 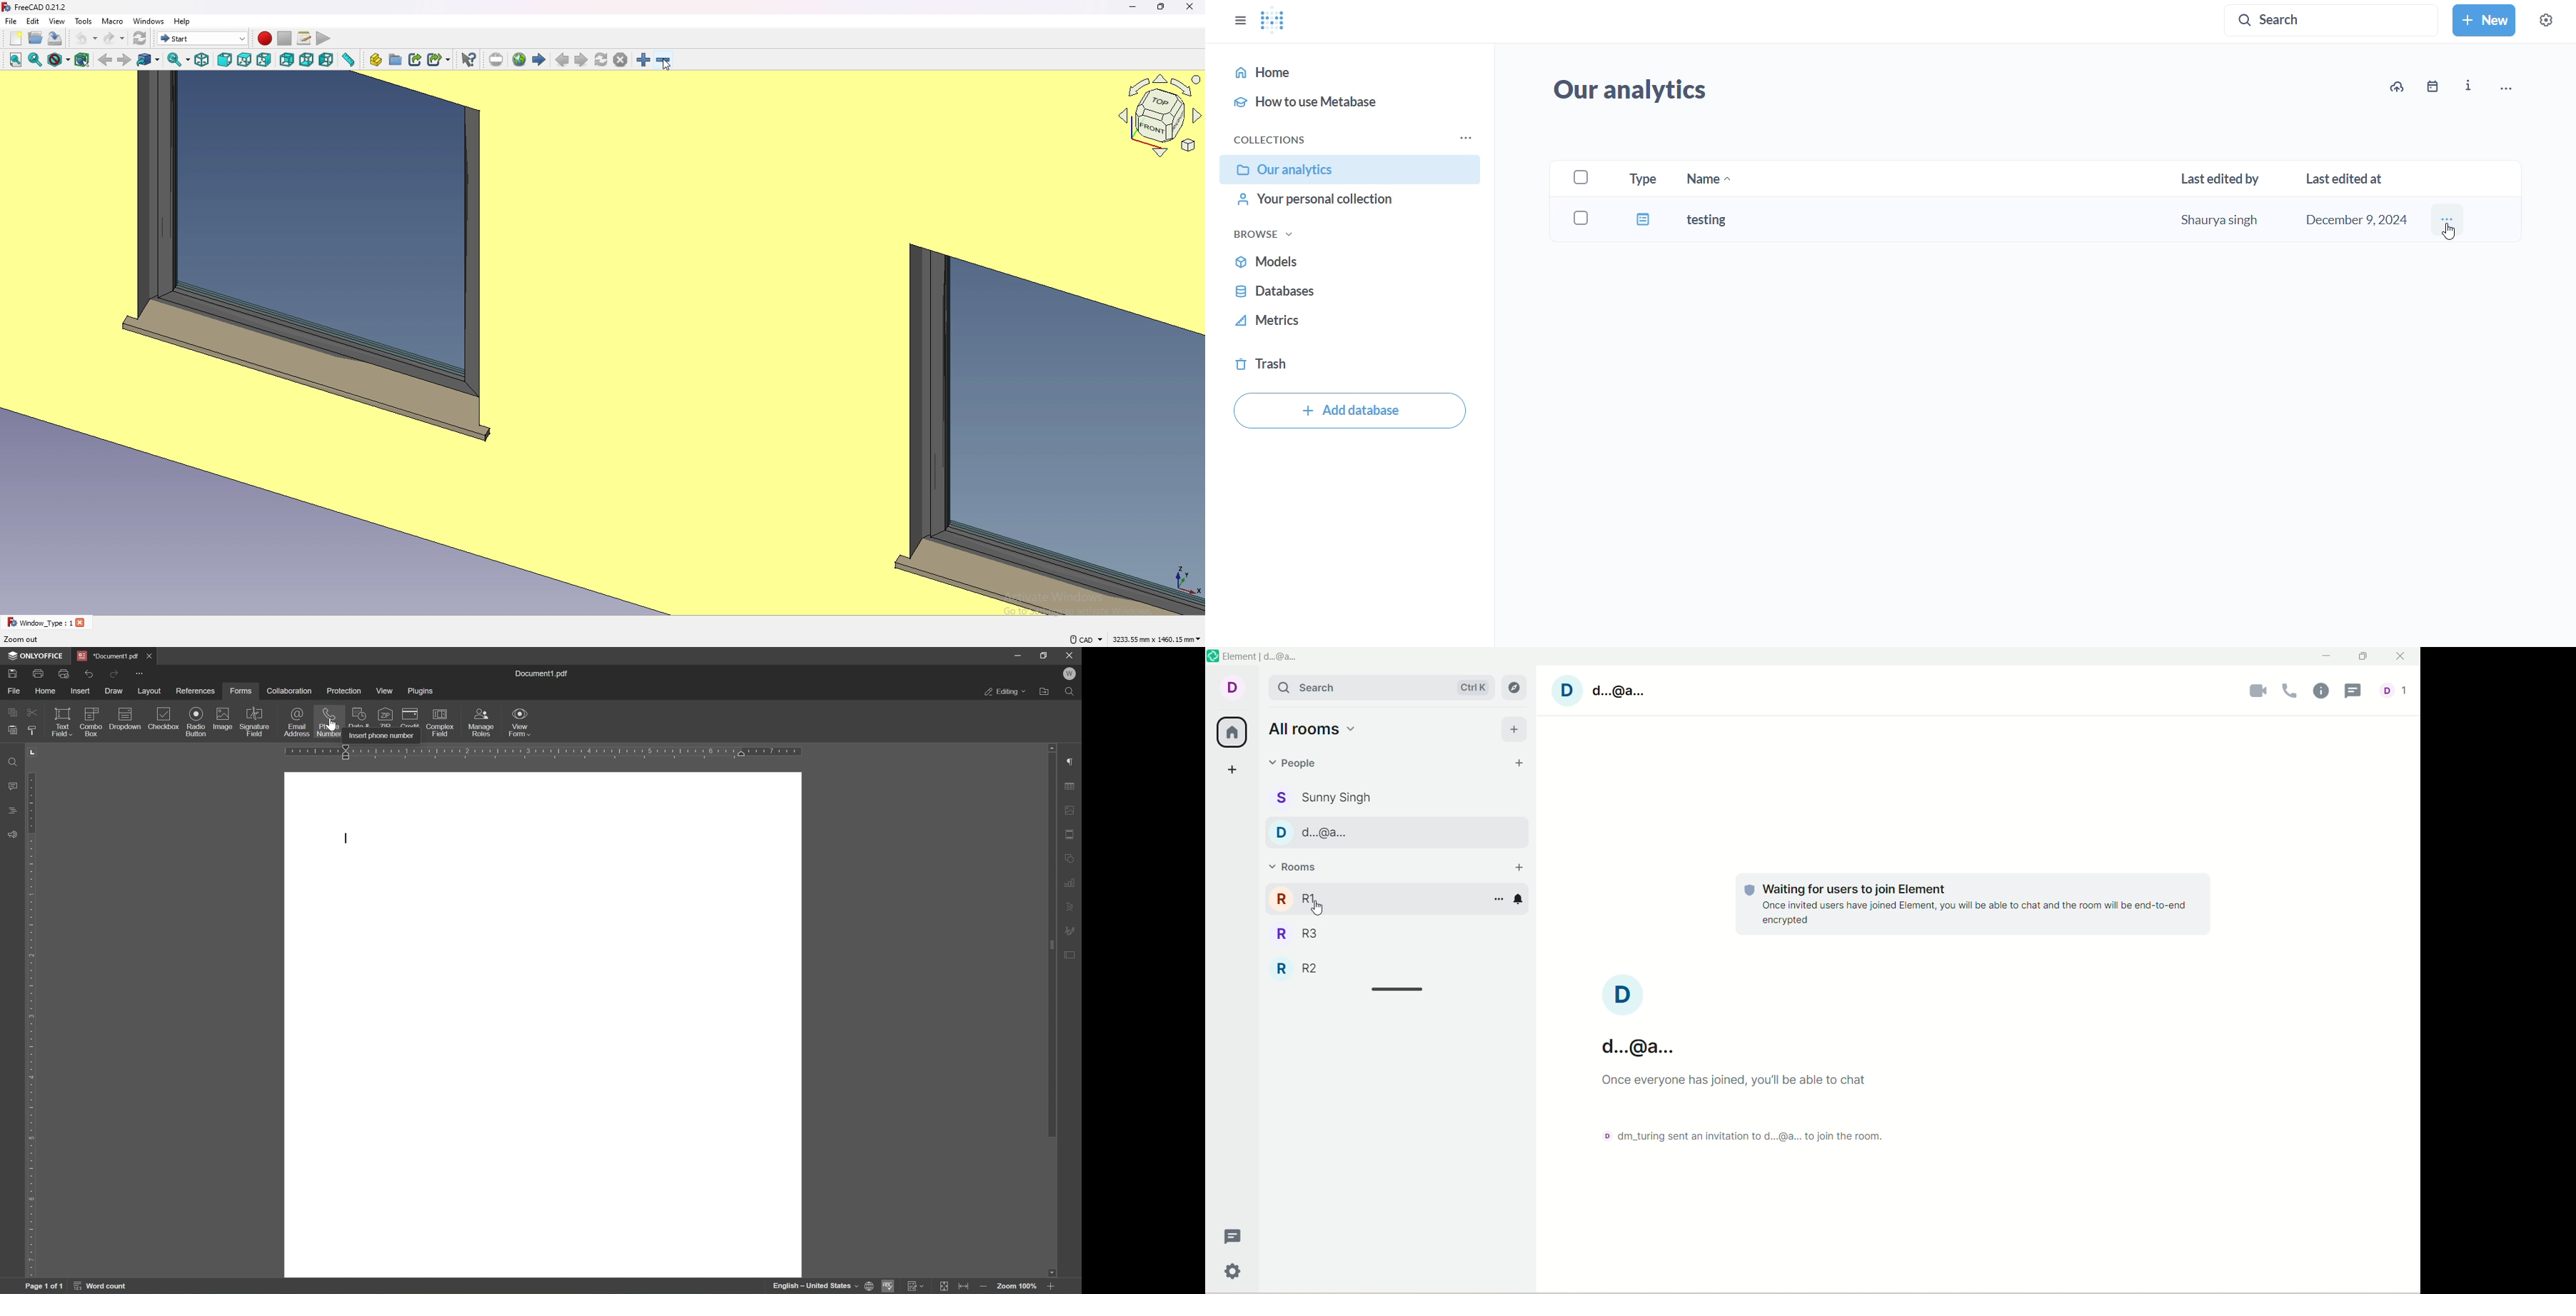 What do you see at coordinates (1045, 654) in the screenshot?
I see `restore down` at bounding box center [1045, 654].